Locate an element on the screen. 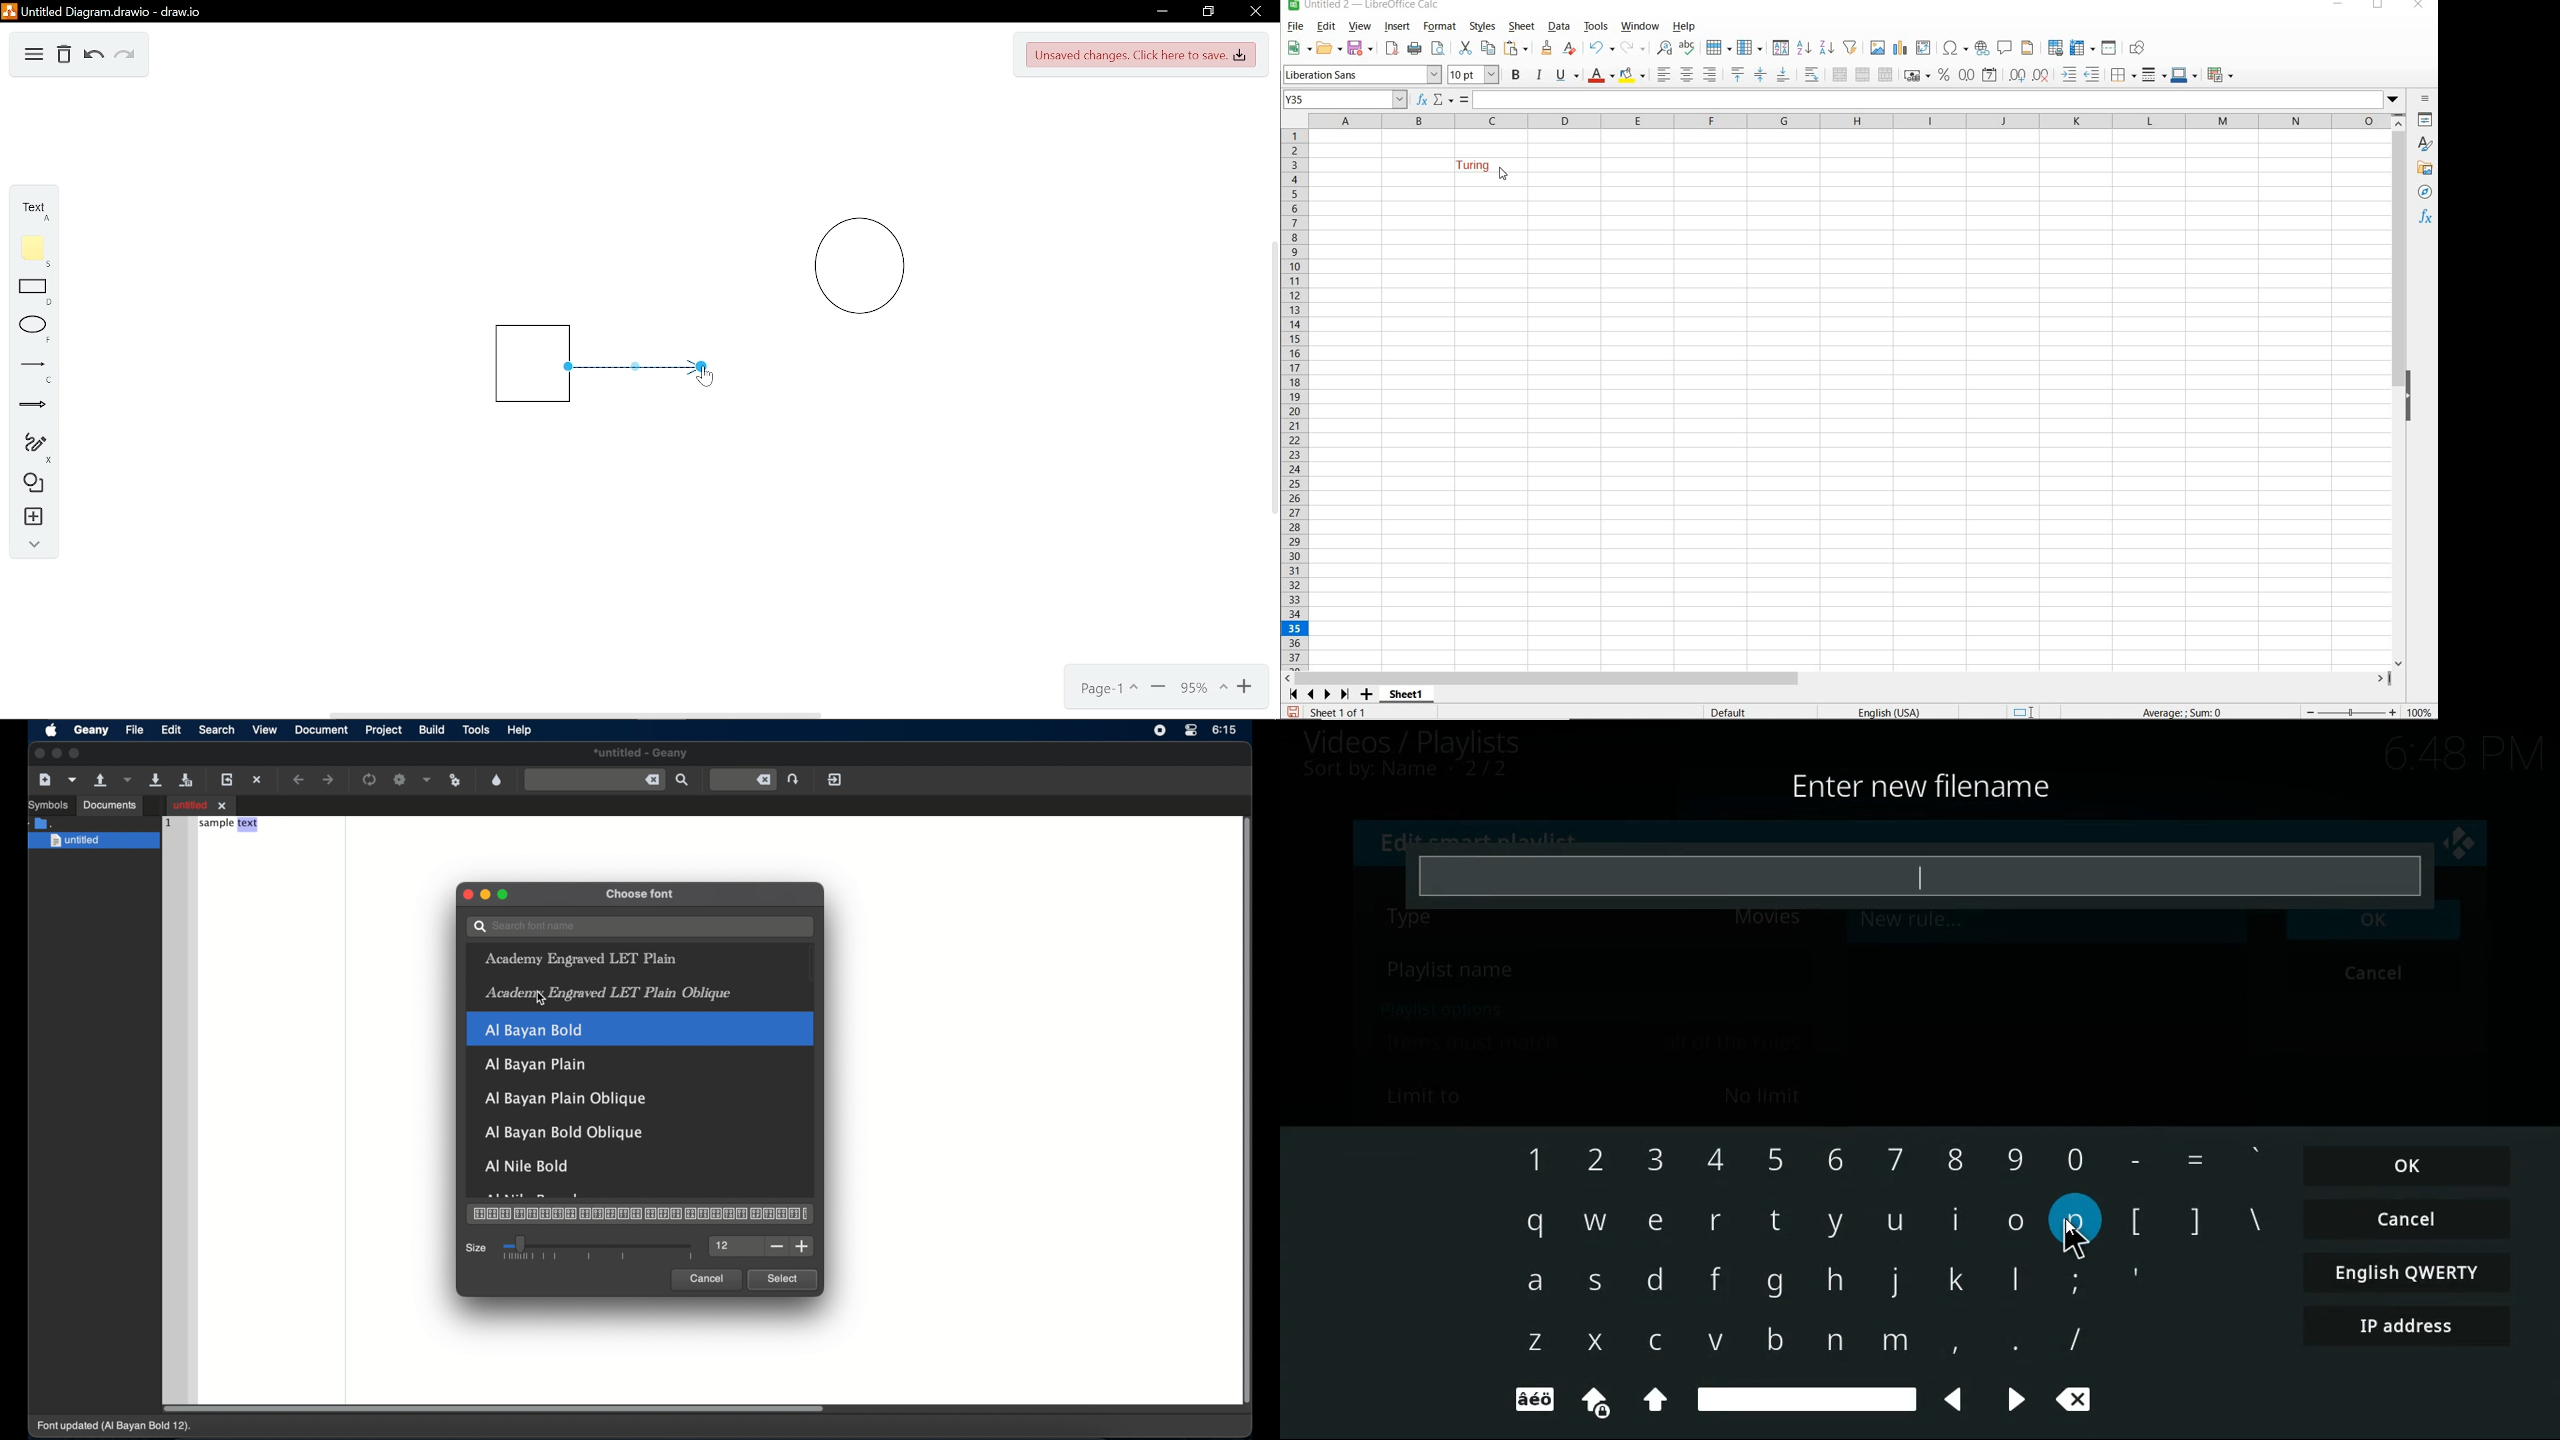 This screenshot has height=1456, width=2576. STYLES is located at coordinates (1481, 28).